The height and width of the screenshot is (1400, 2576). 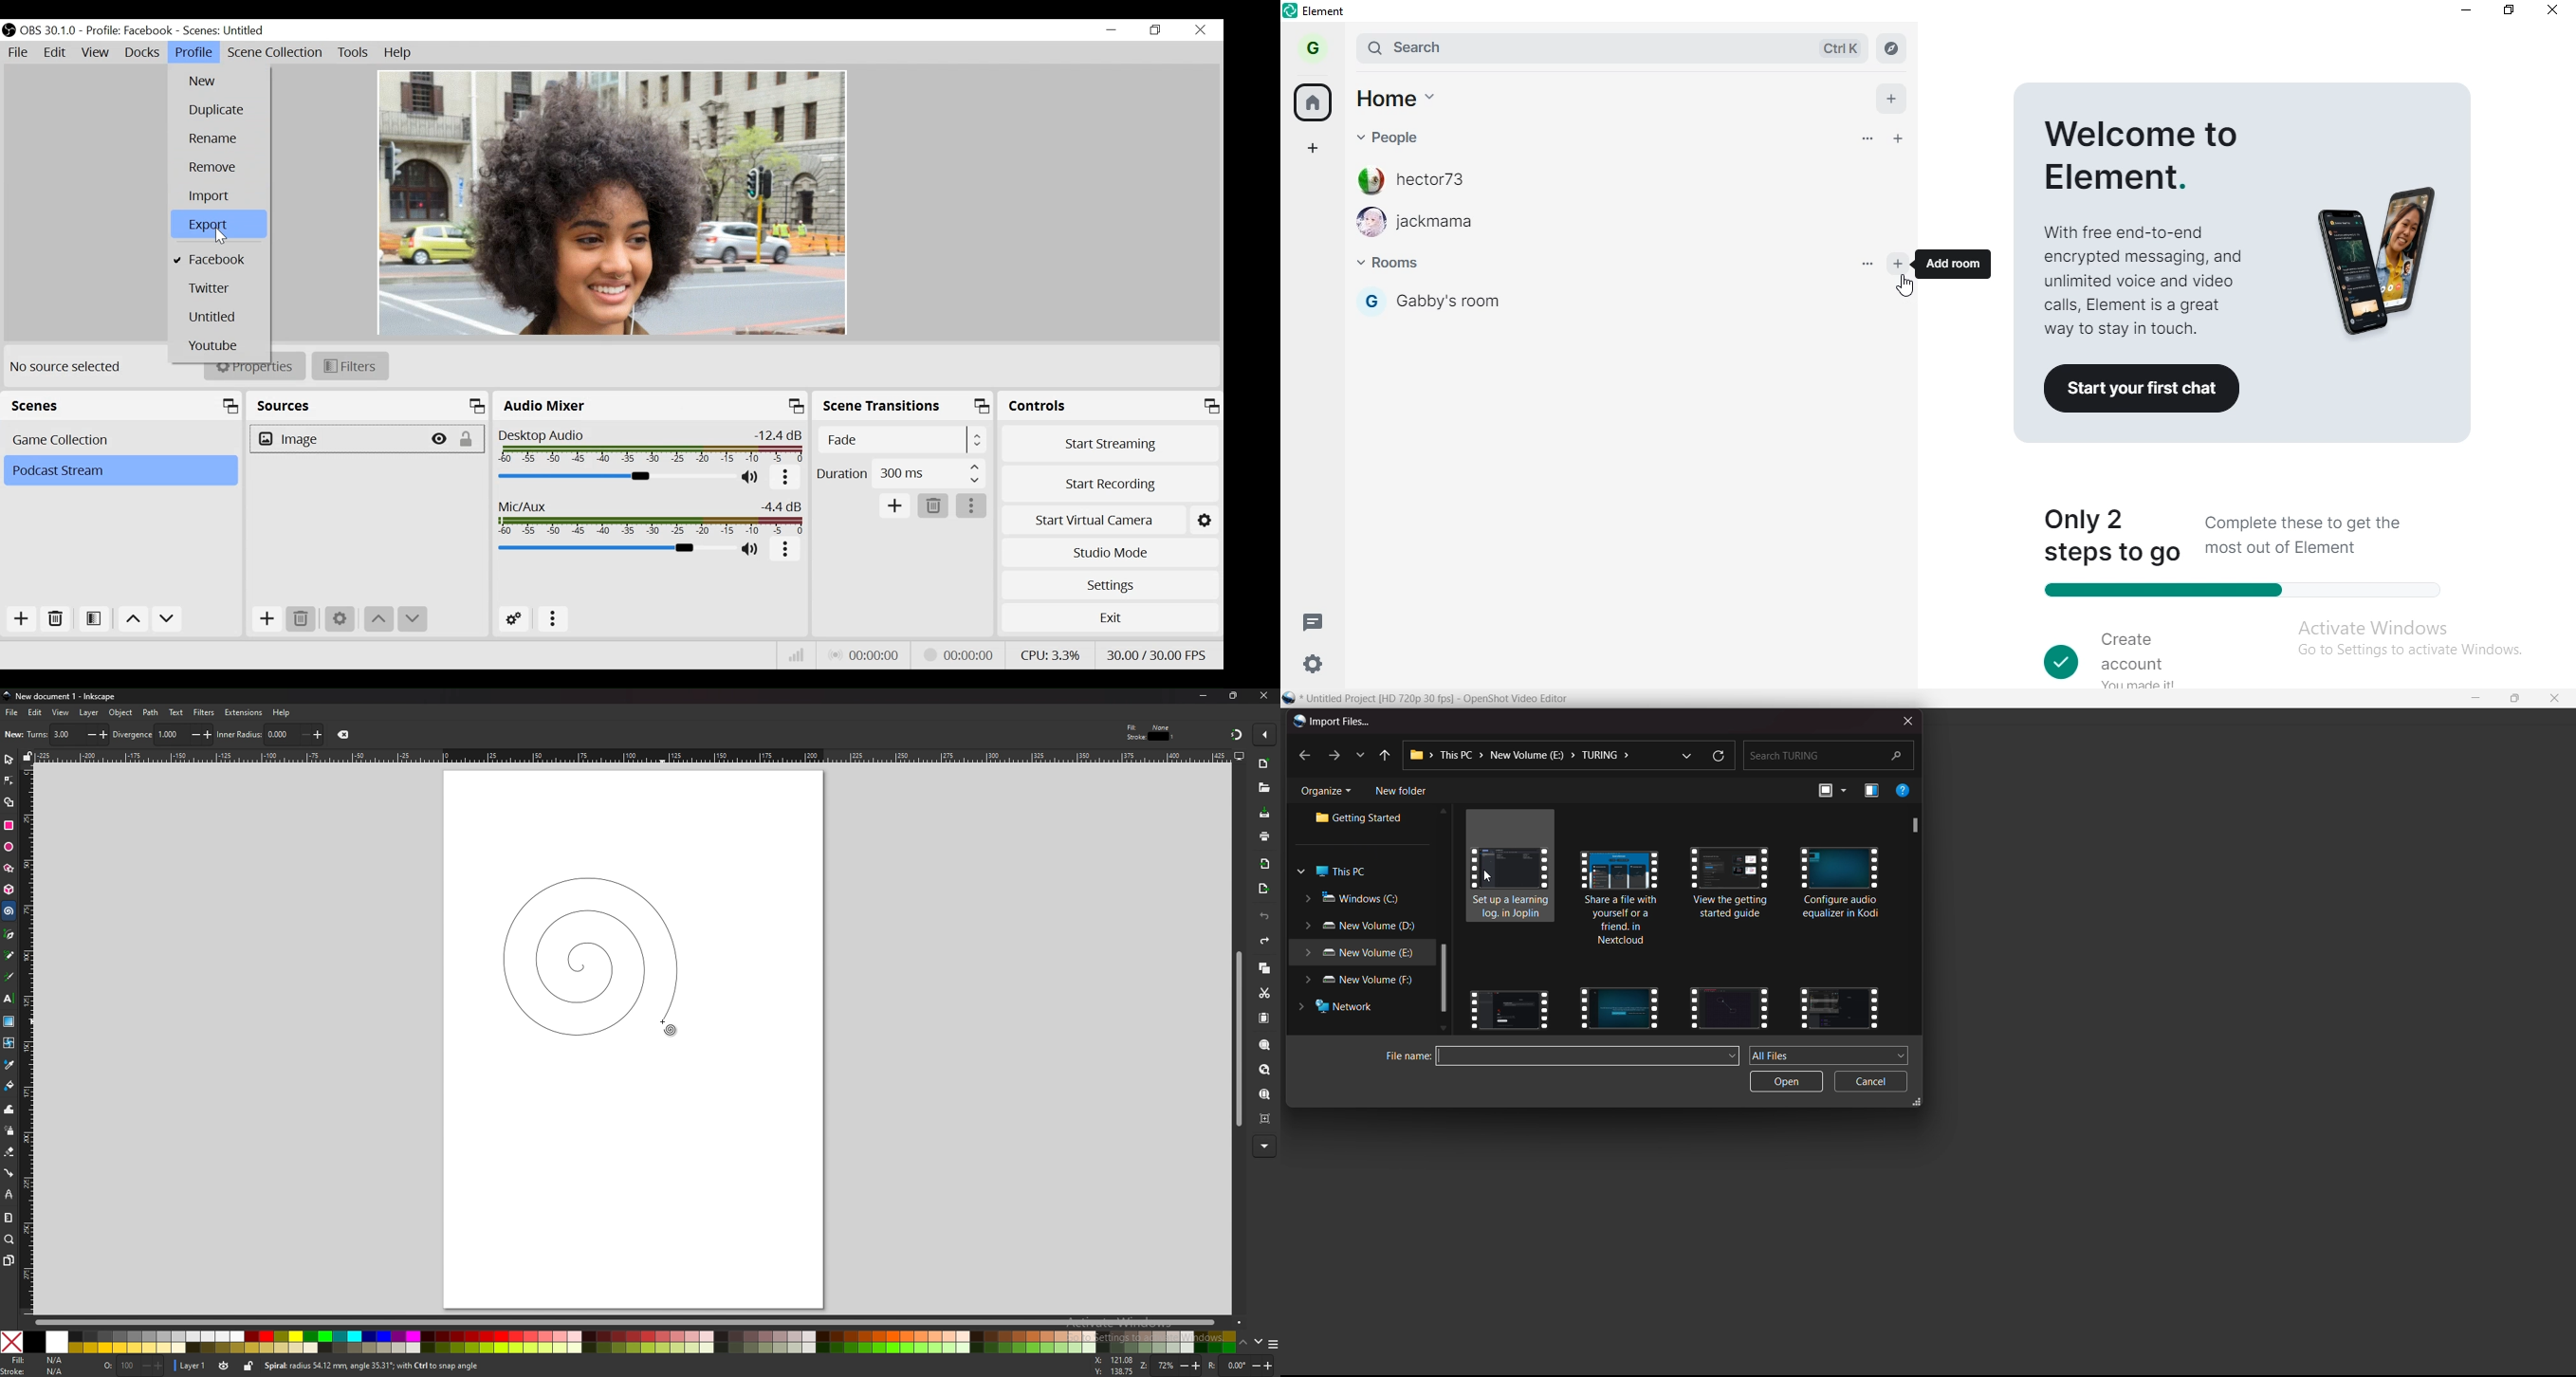 I want to click on measure, so click(x=9, y=1218).